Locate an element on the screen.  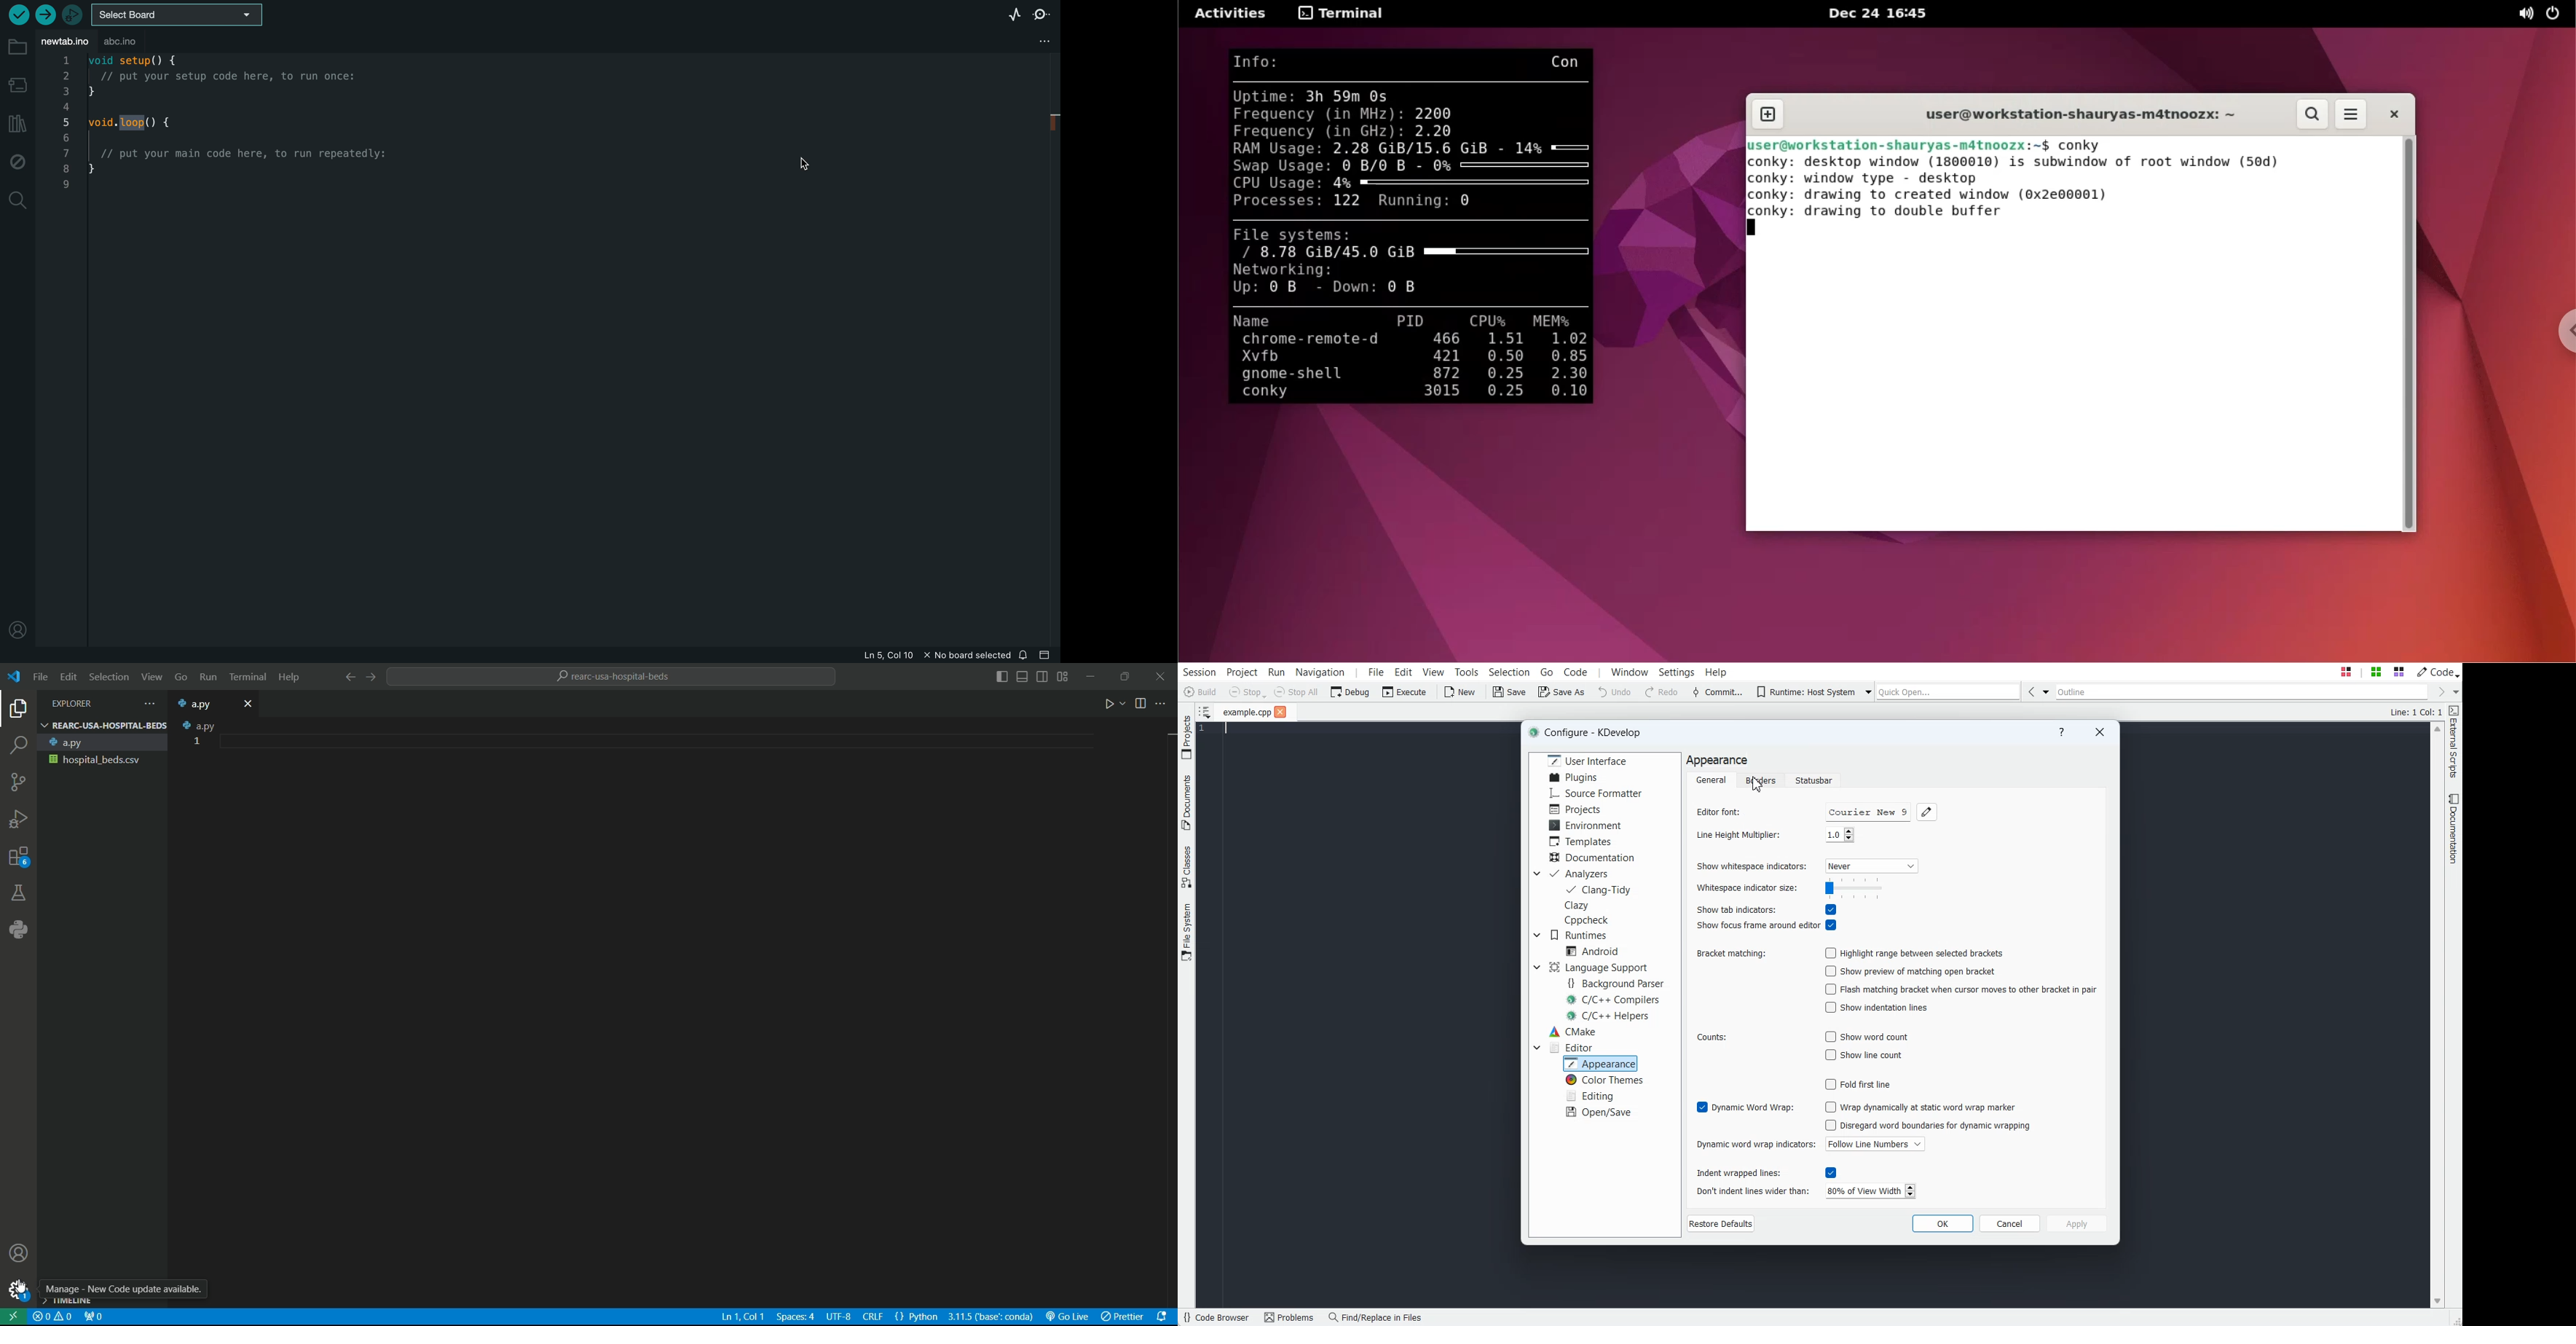
Spaces: 4 is located at coordinates (796, 1317).